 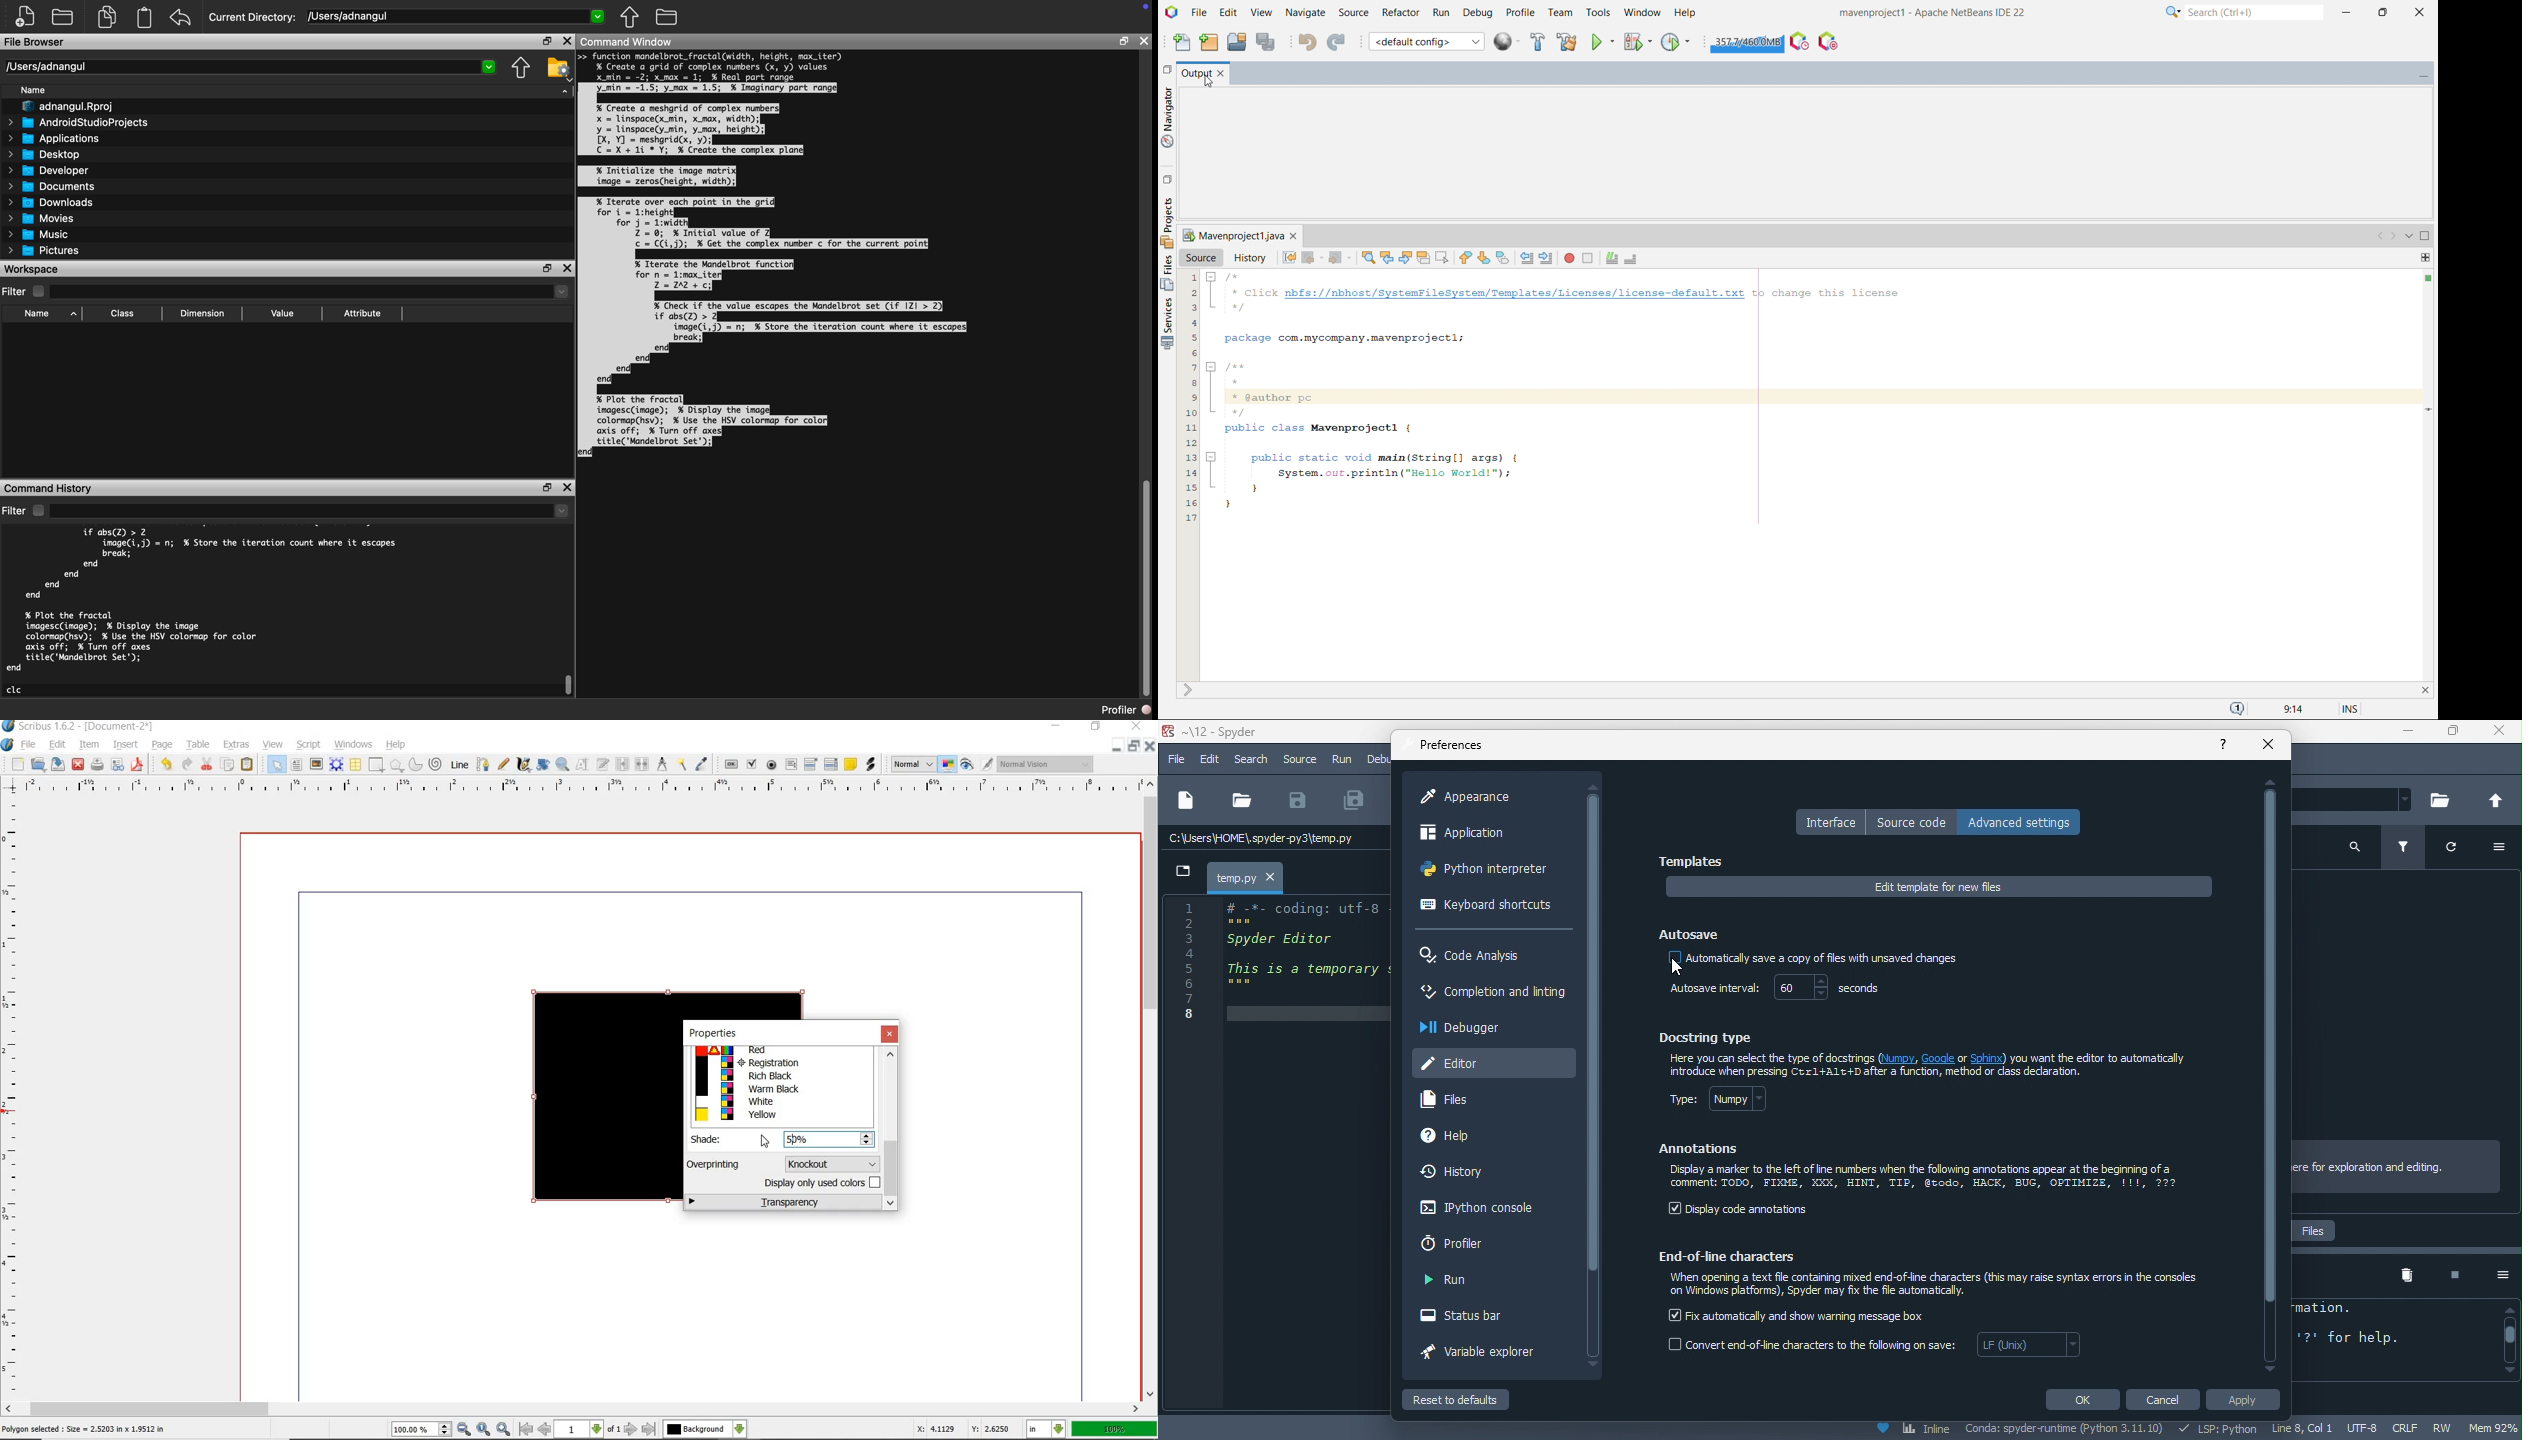 What do you see at coordinates (1254, 760) in the screenshot?
I see `search` at bounding box center [1254, 760].